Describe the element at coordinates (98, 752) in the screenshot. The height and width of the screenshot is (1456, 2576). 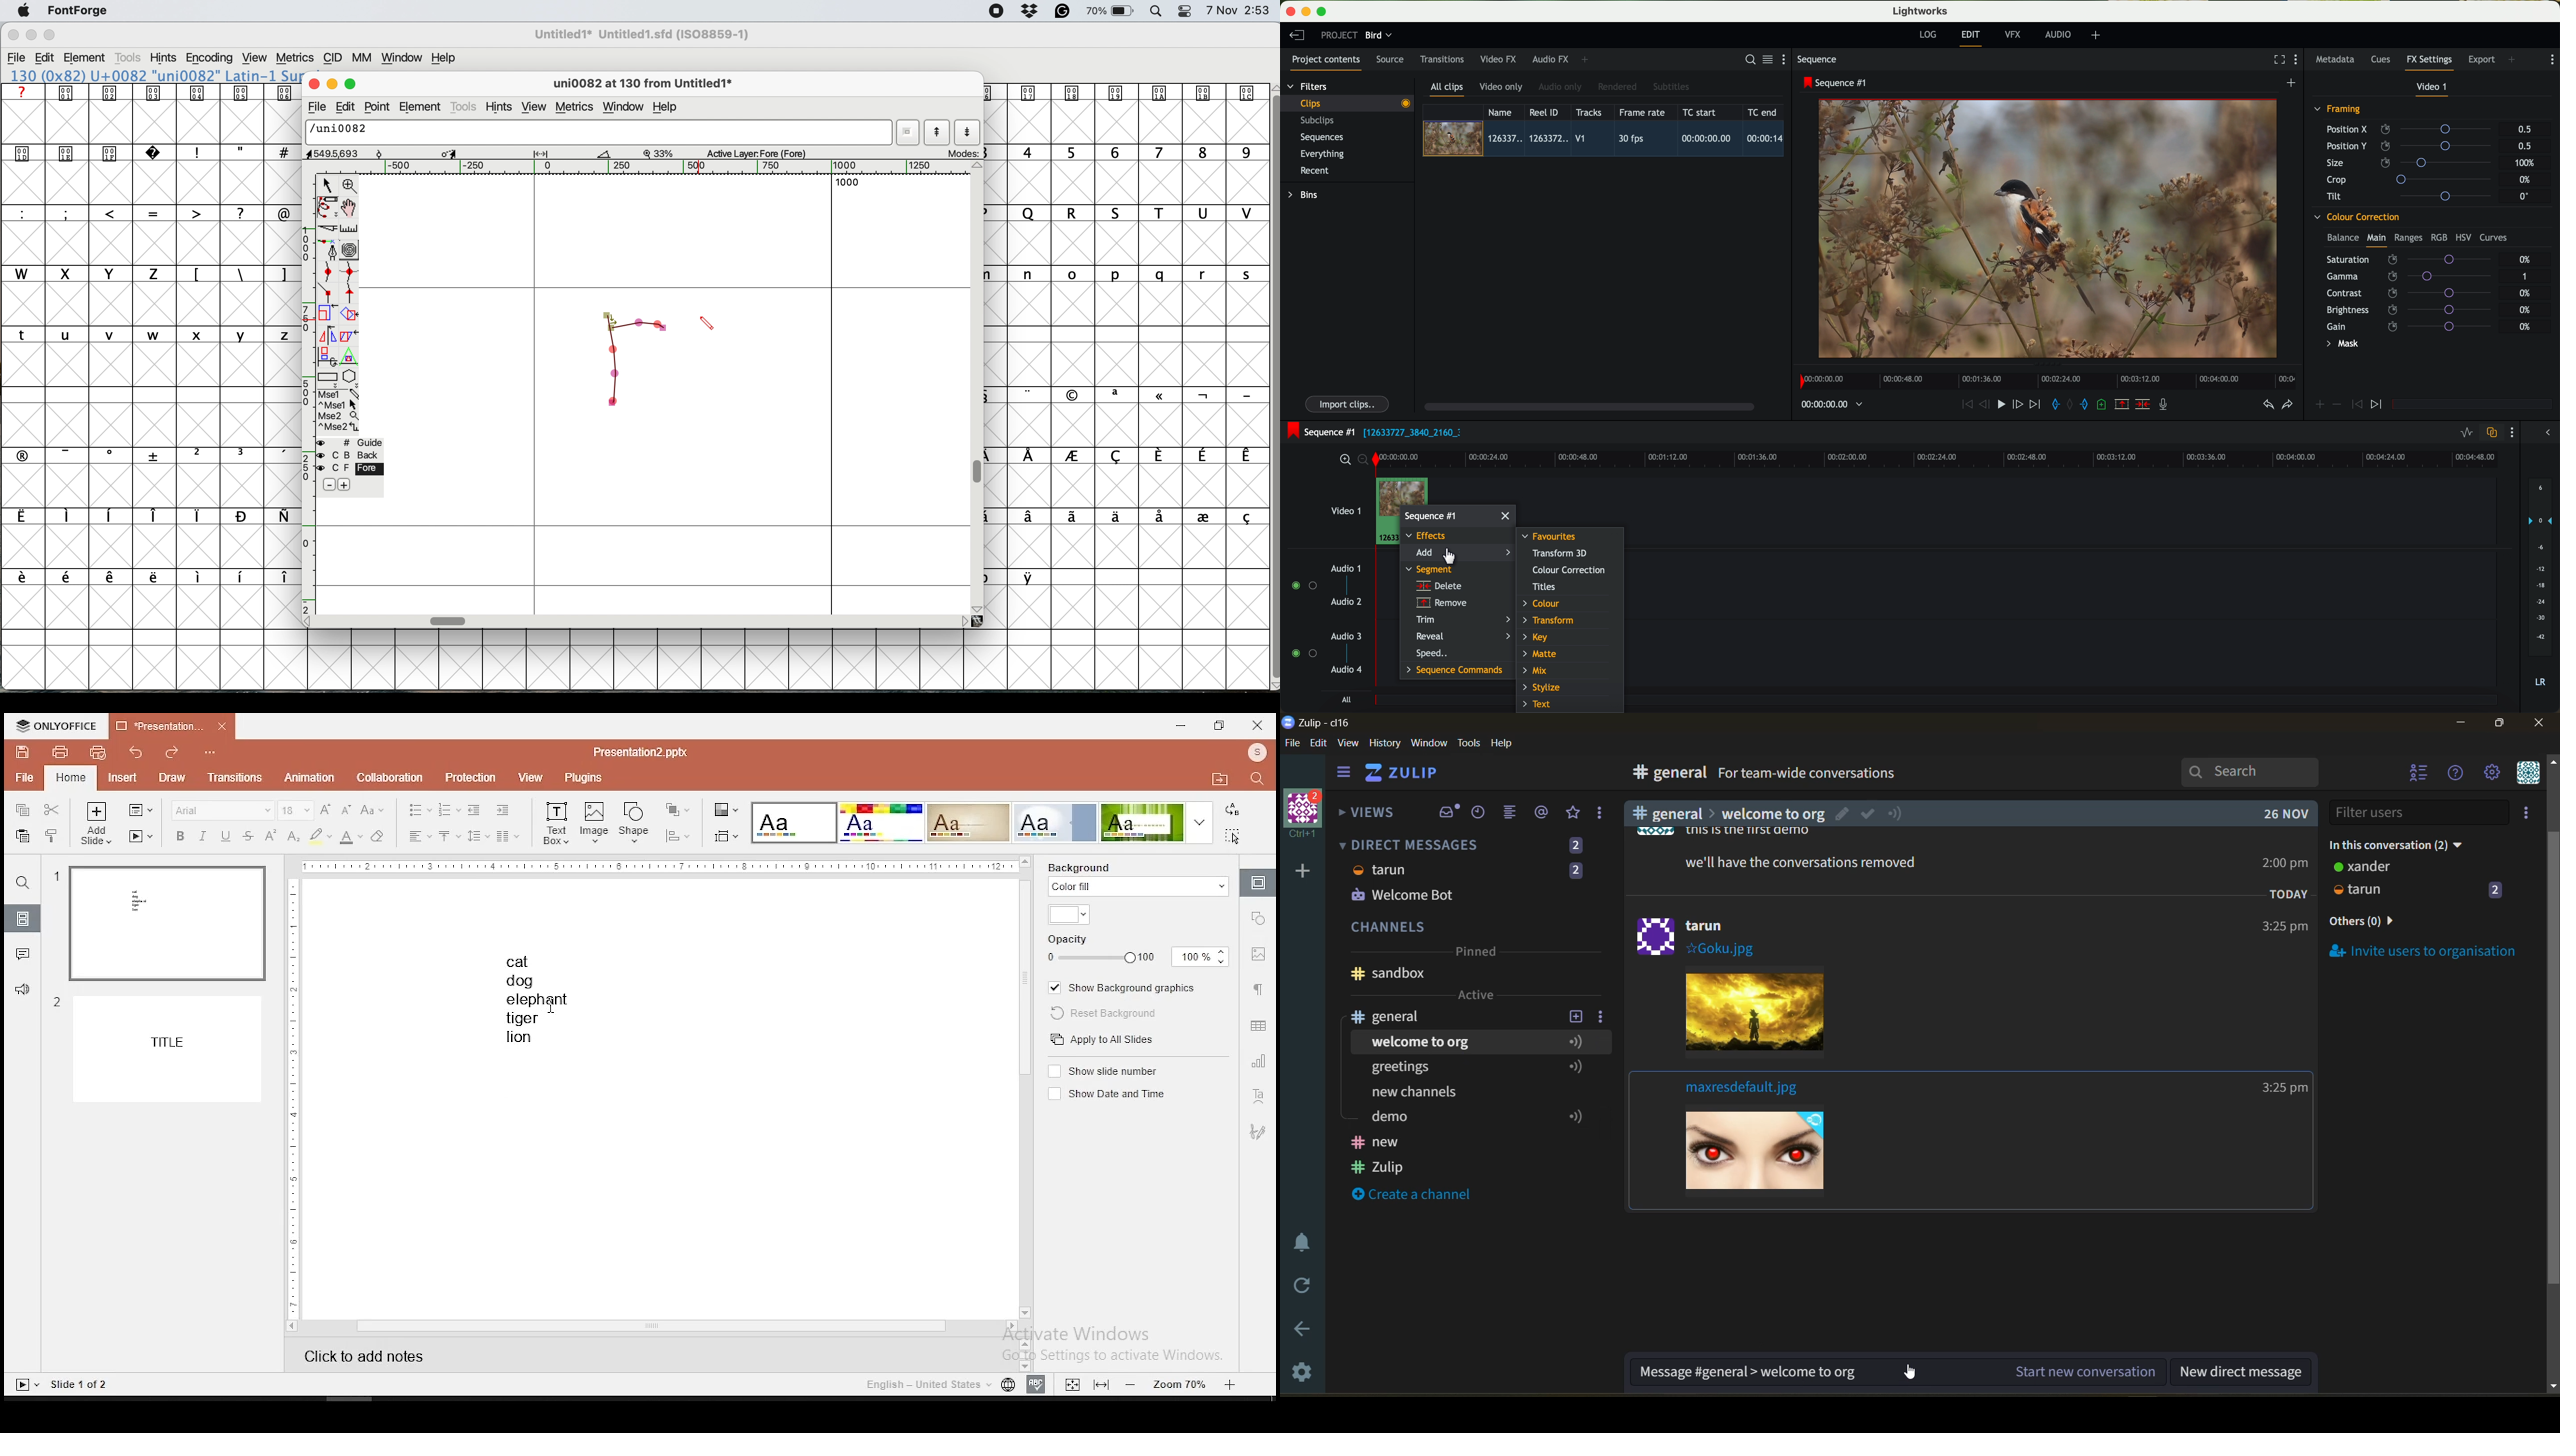
I see `quick print` at that location.